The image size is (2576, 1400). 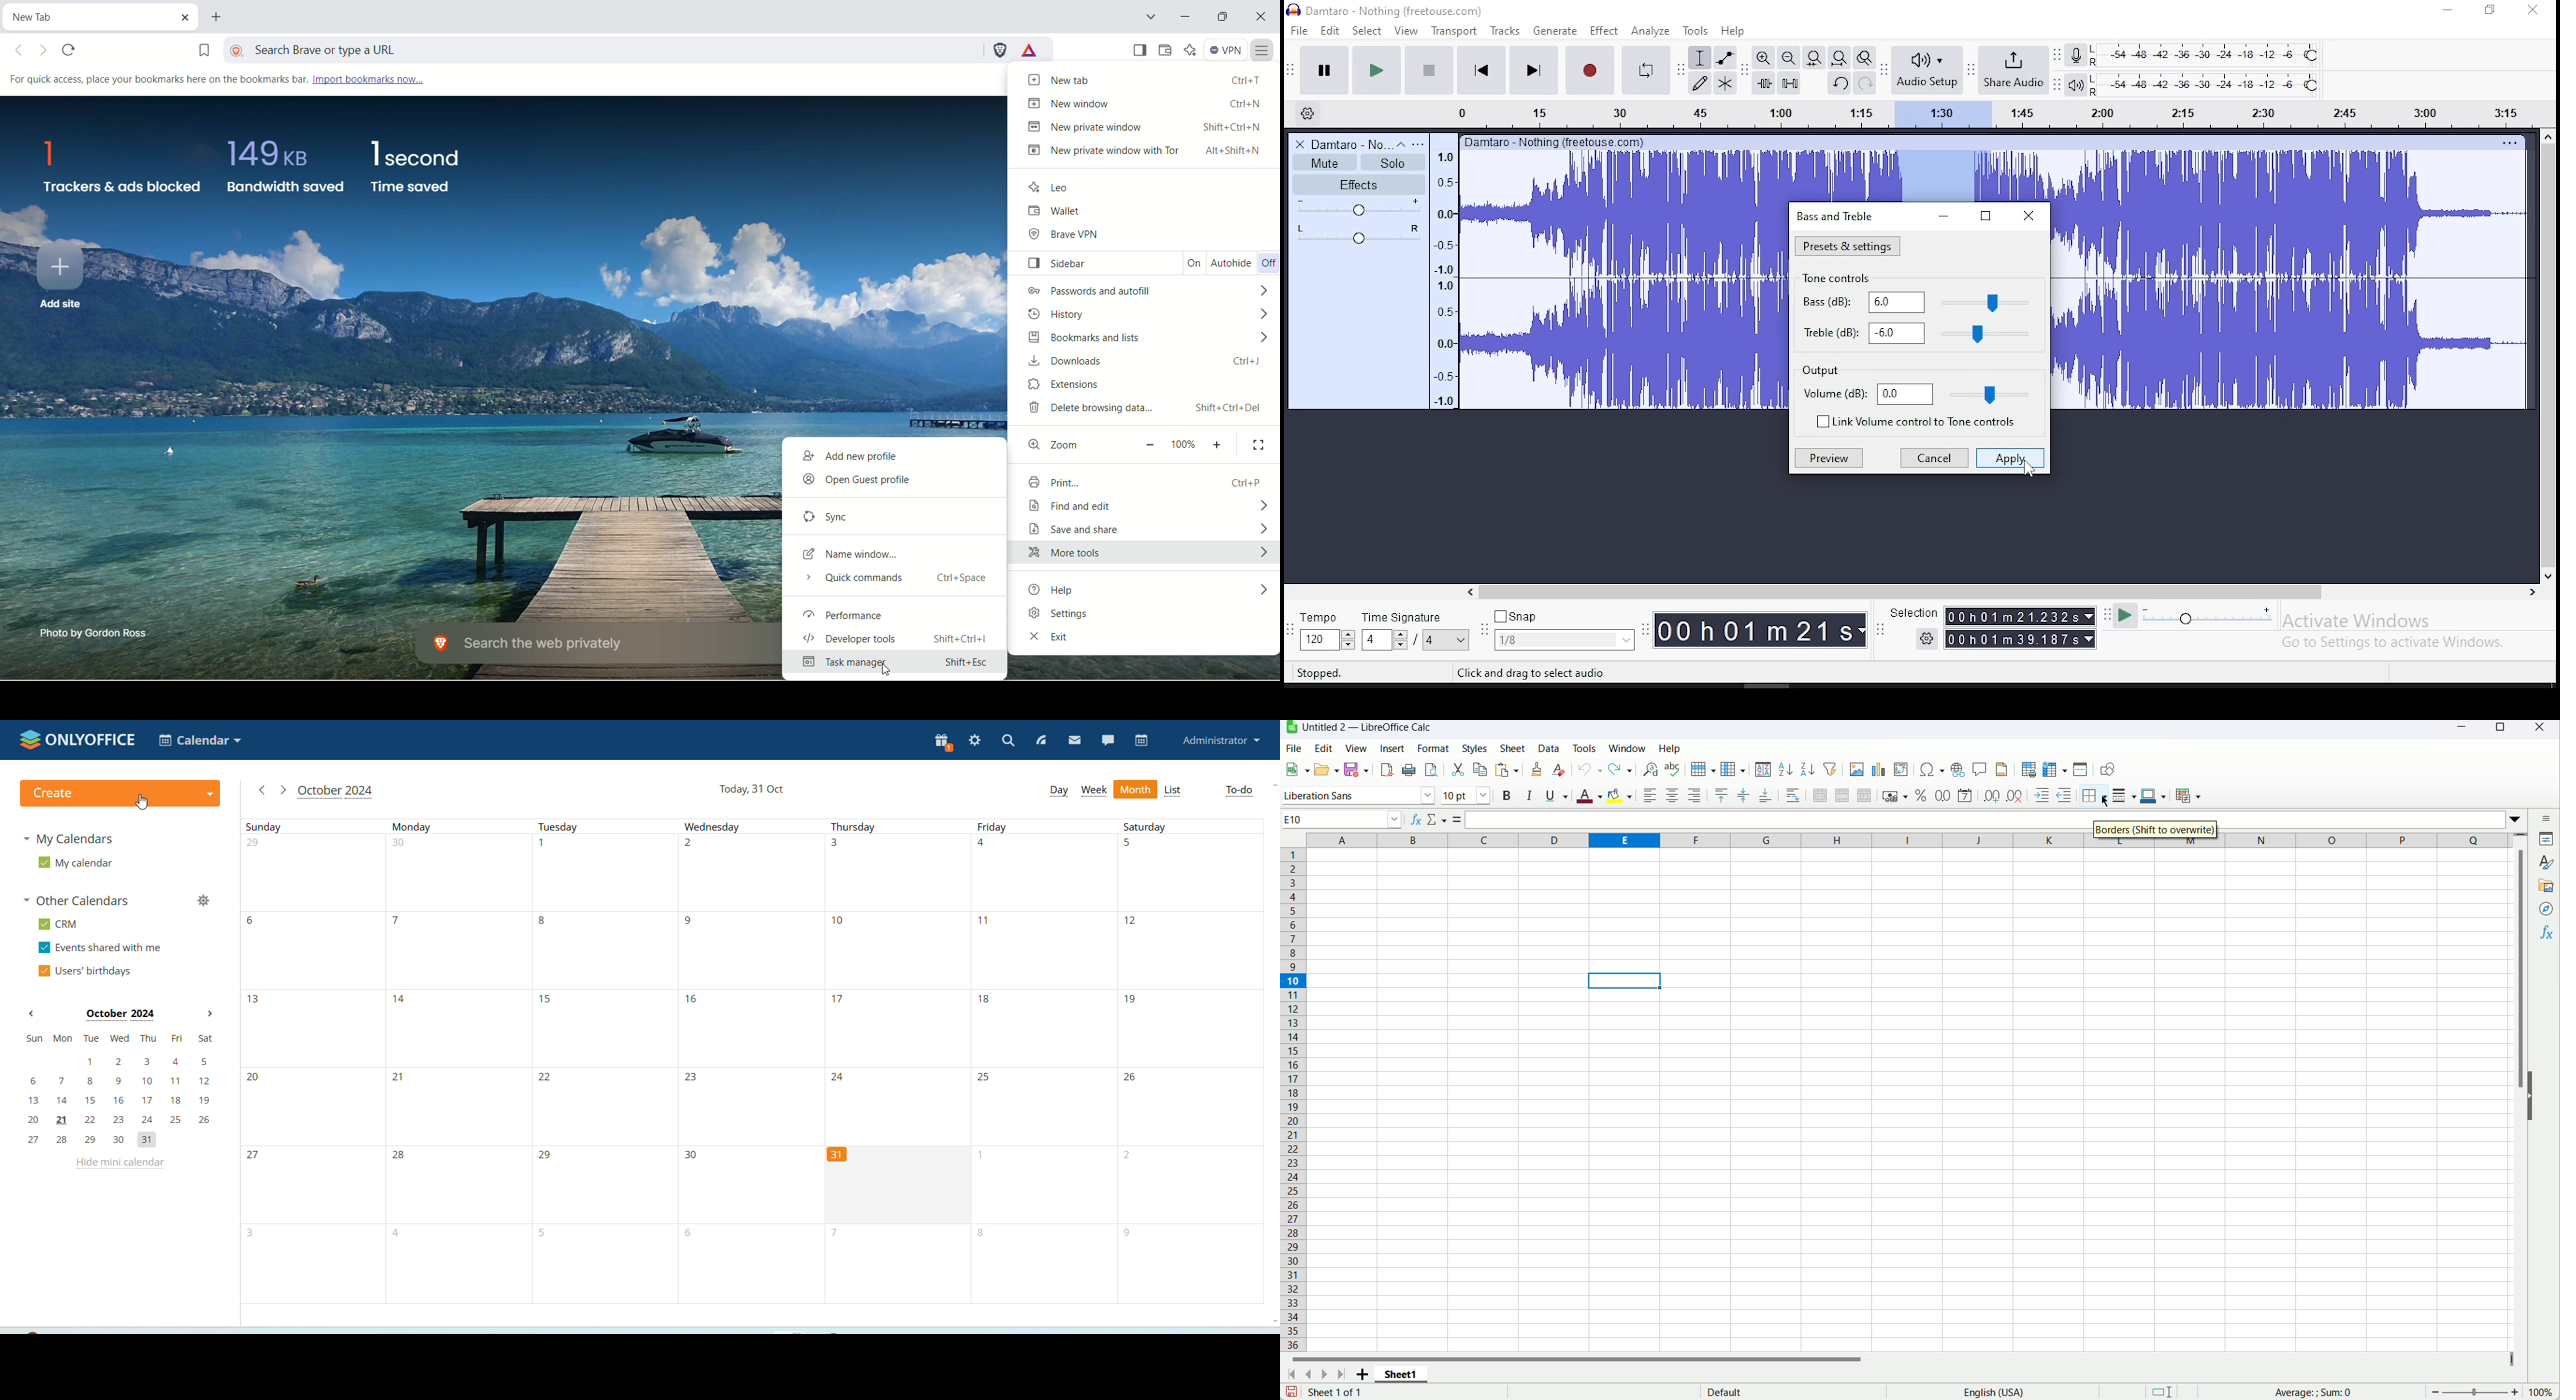 I want to click on Click and drag to select audio (Esc to cancel), so click(x=1571, y=672).